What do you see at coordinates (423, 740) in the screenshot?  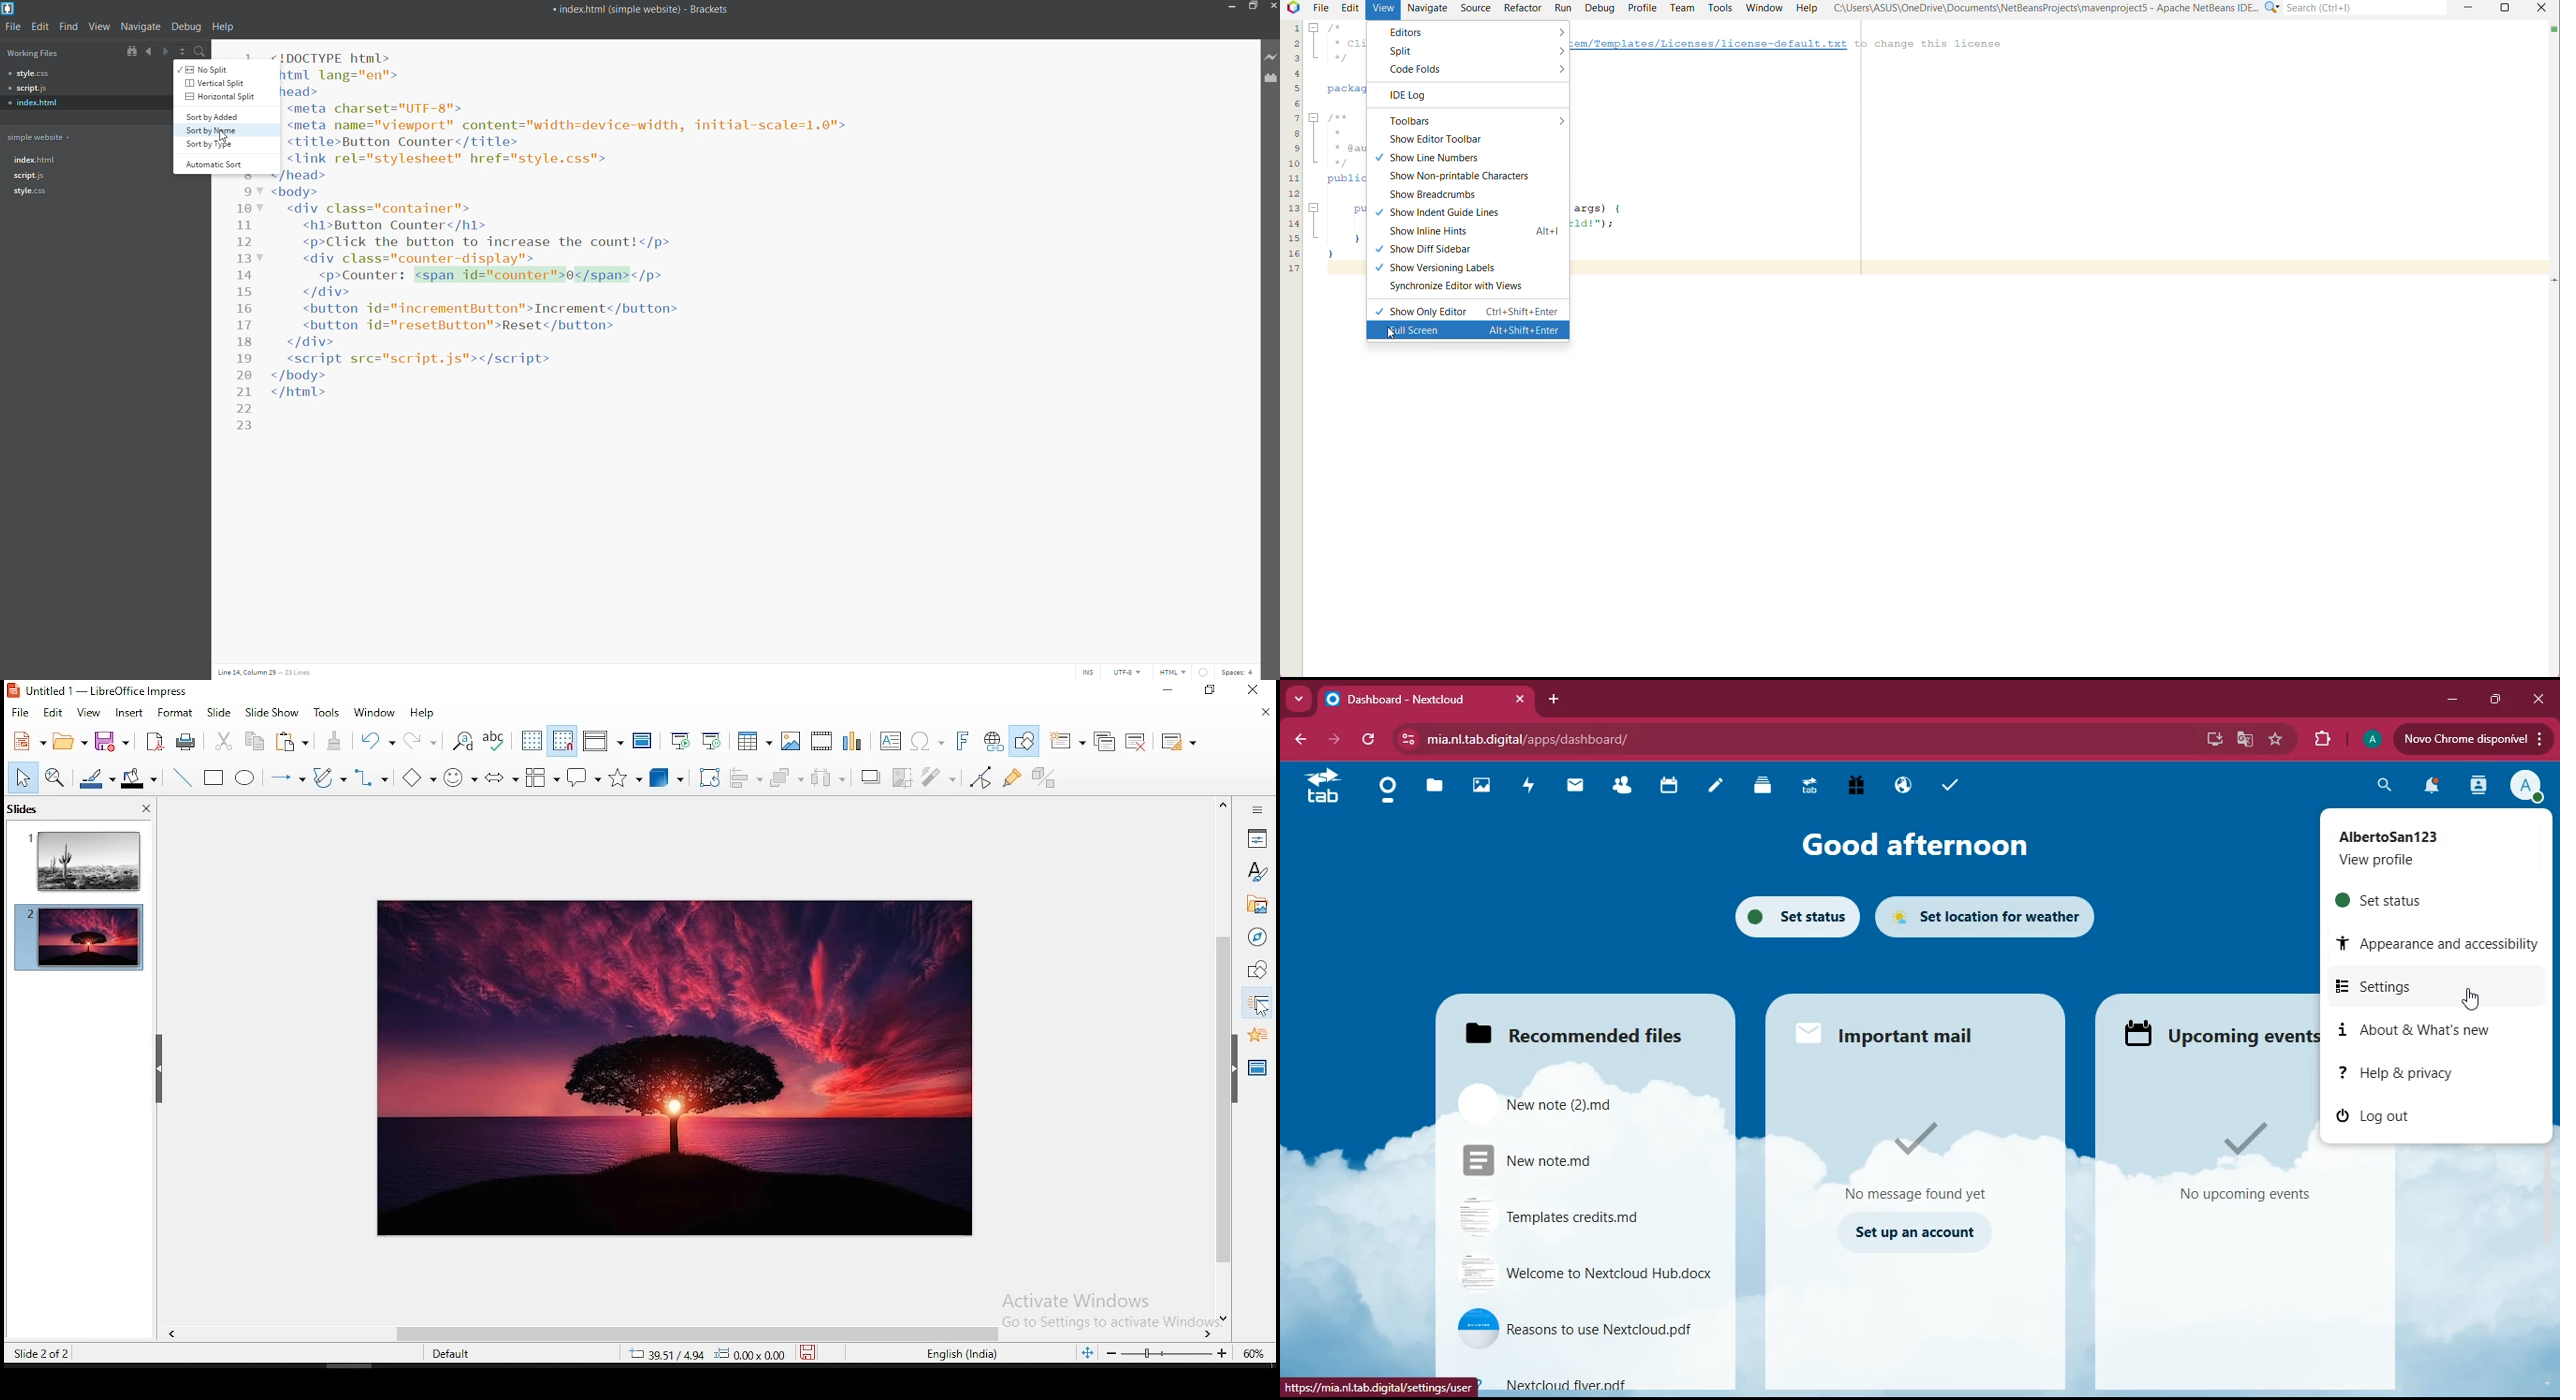 I see `redo` at bounding box center [423, 740].